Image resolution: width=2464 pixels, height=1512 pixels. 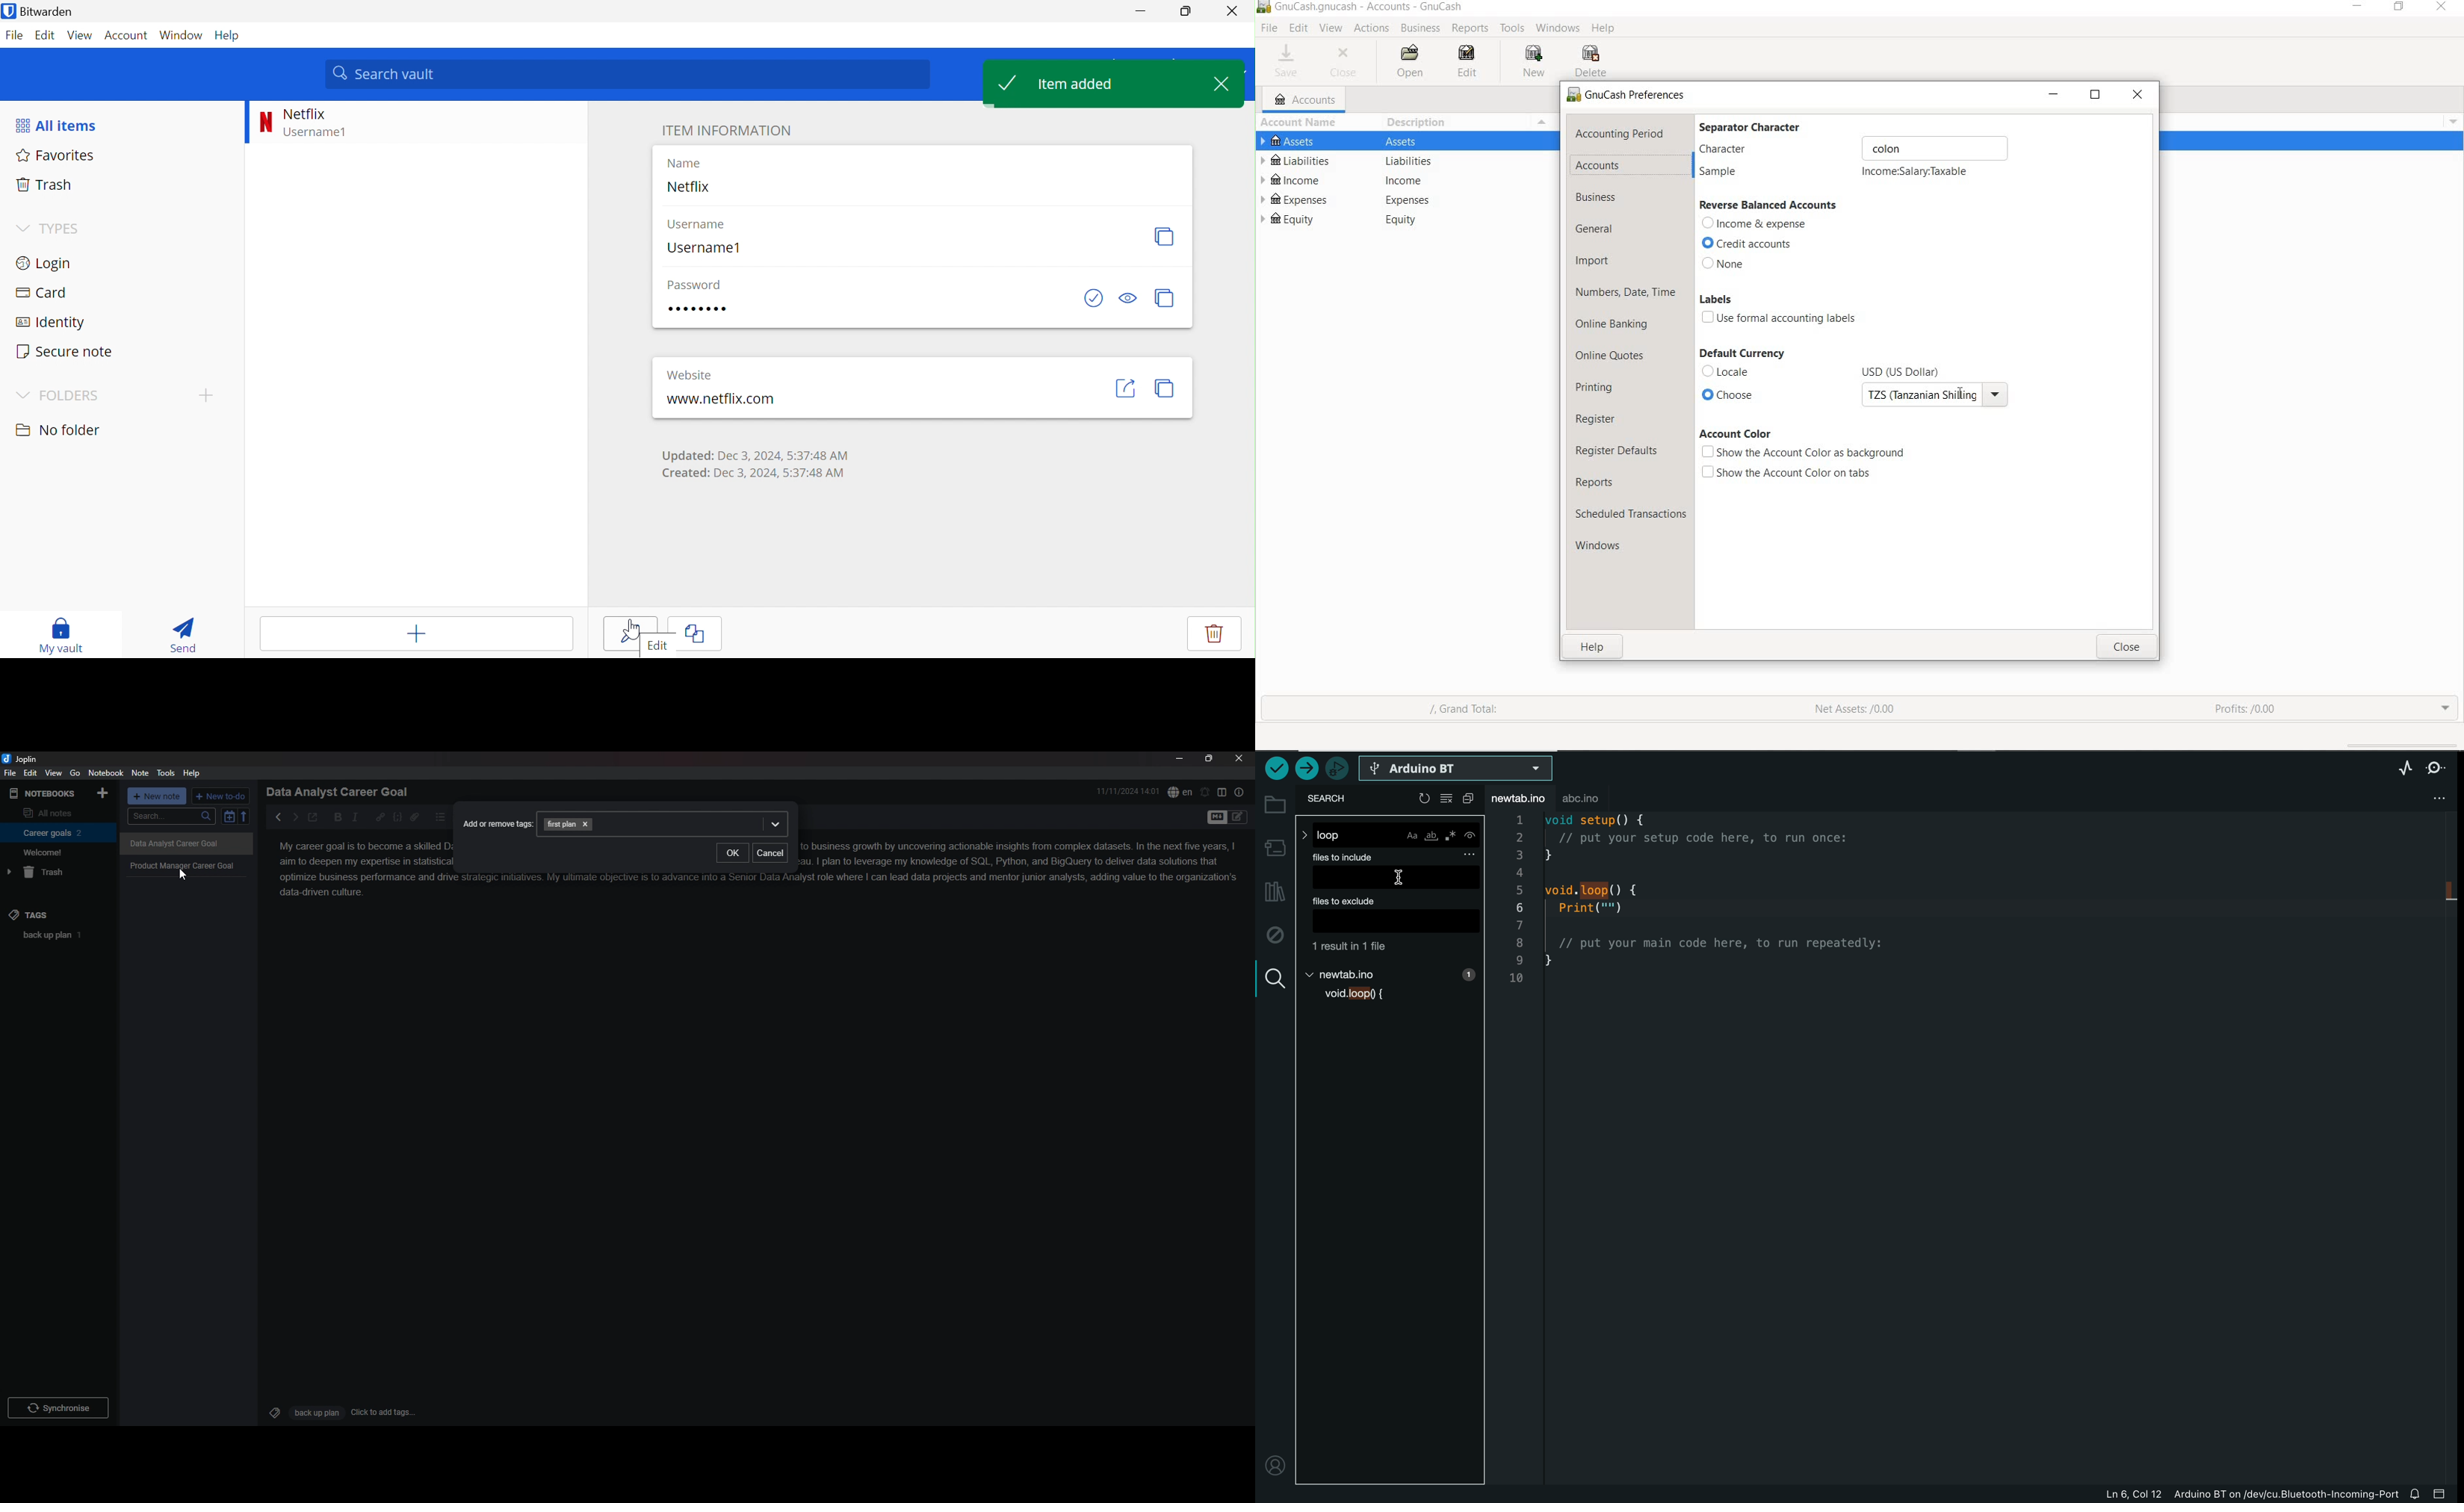 What do you see at coordinates (190, 846) in the screenshot?
I see `` at bounding box center [190, 846].